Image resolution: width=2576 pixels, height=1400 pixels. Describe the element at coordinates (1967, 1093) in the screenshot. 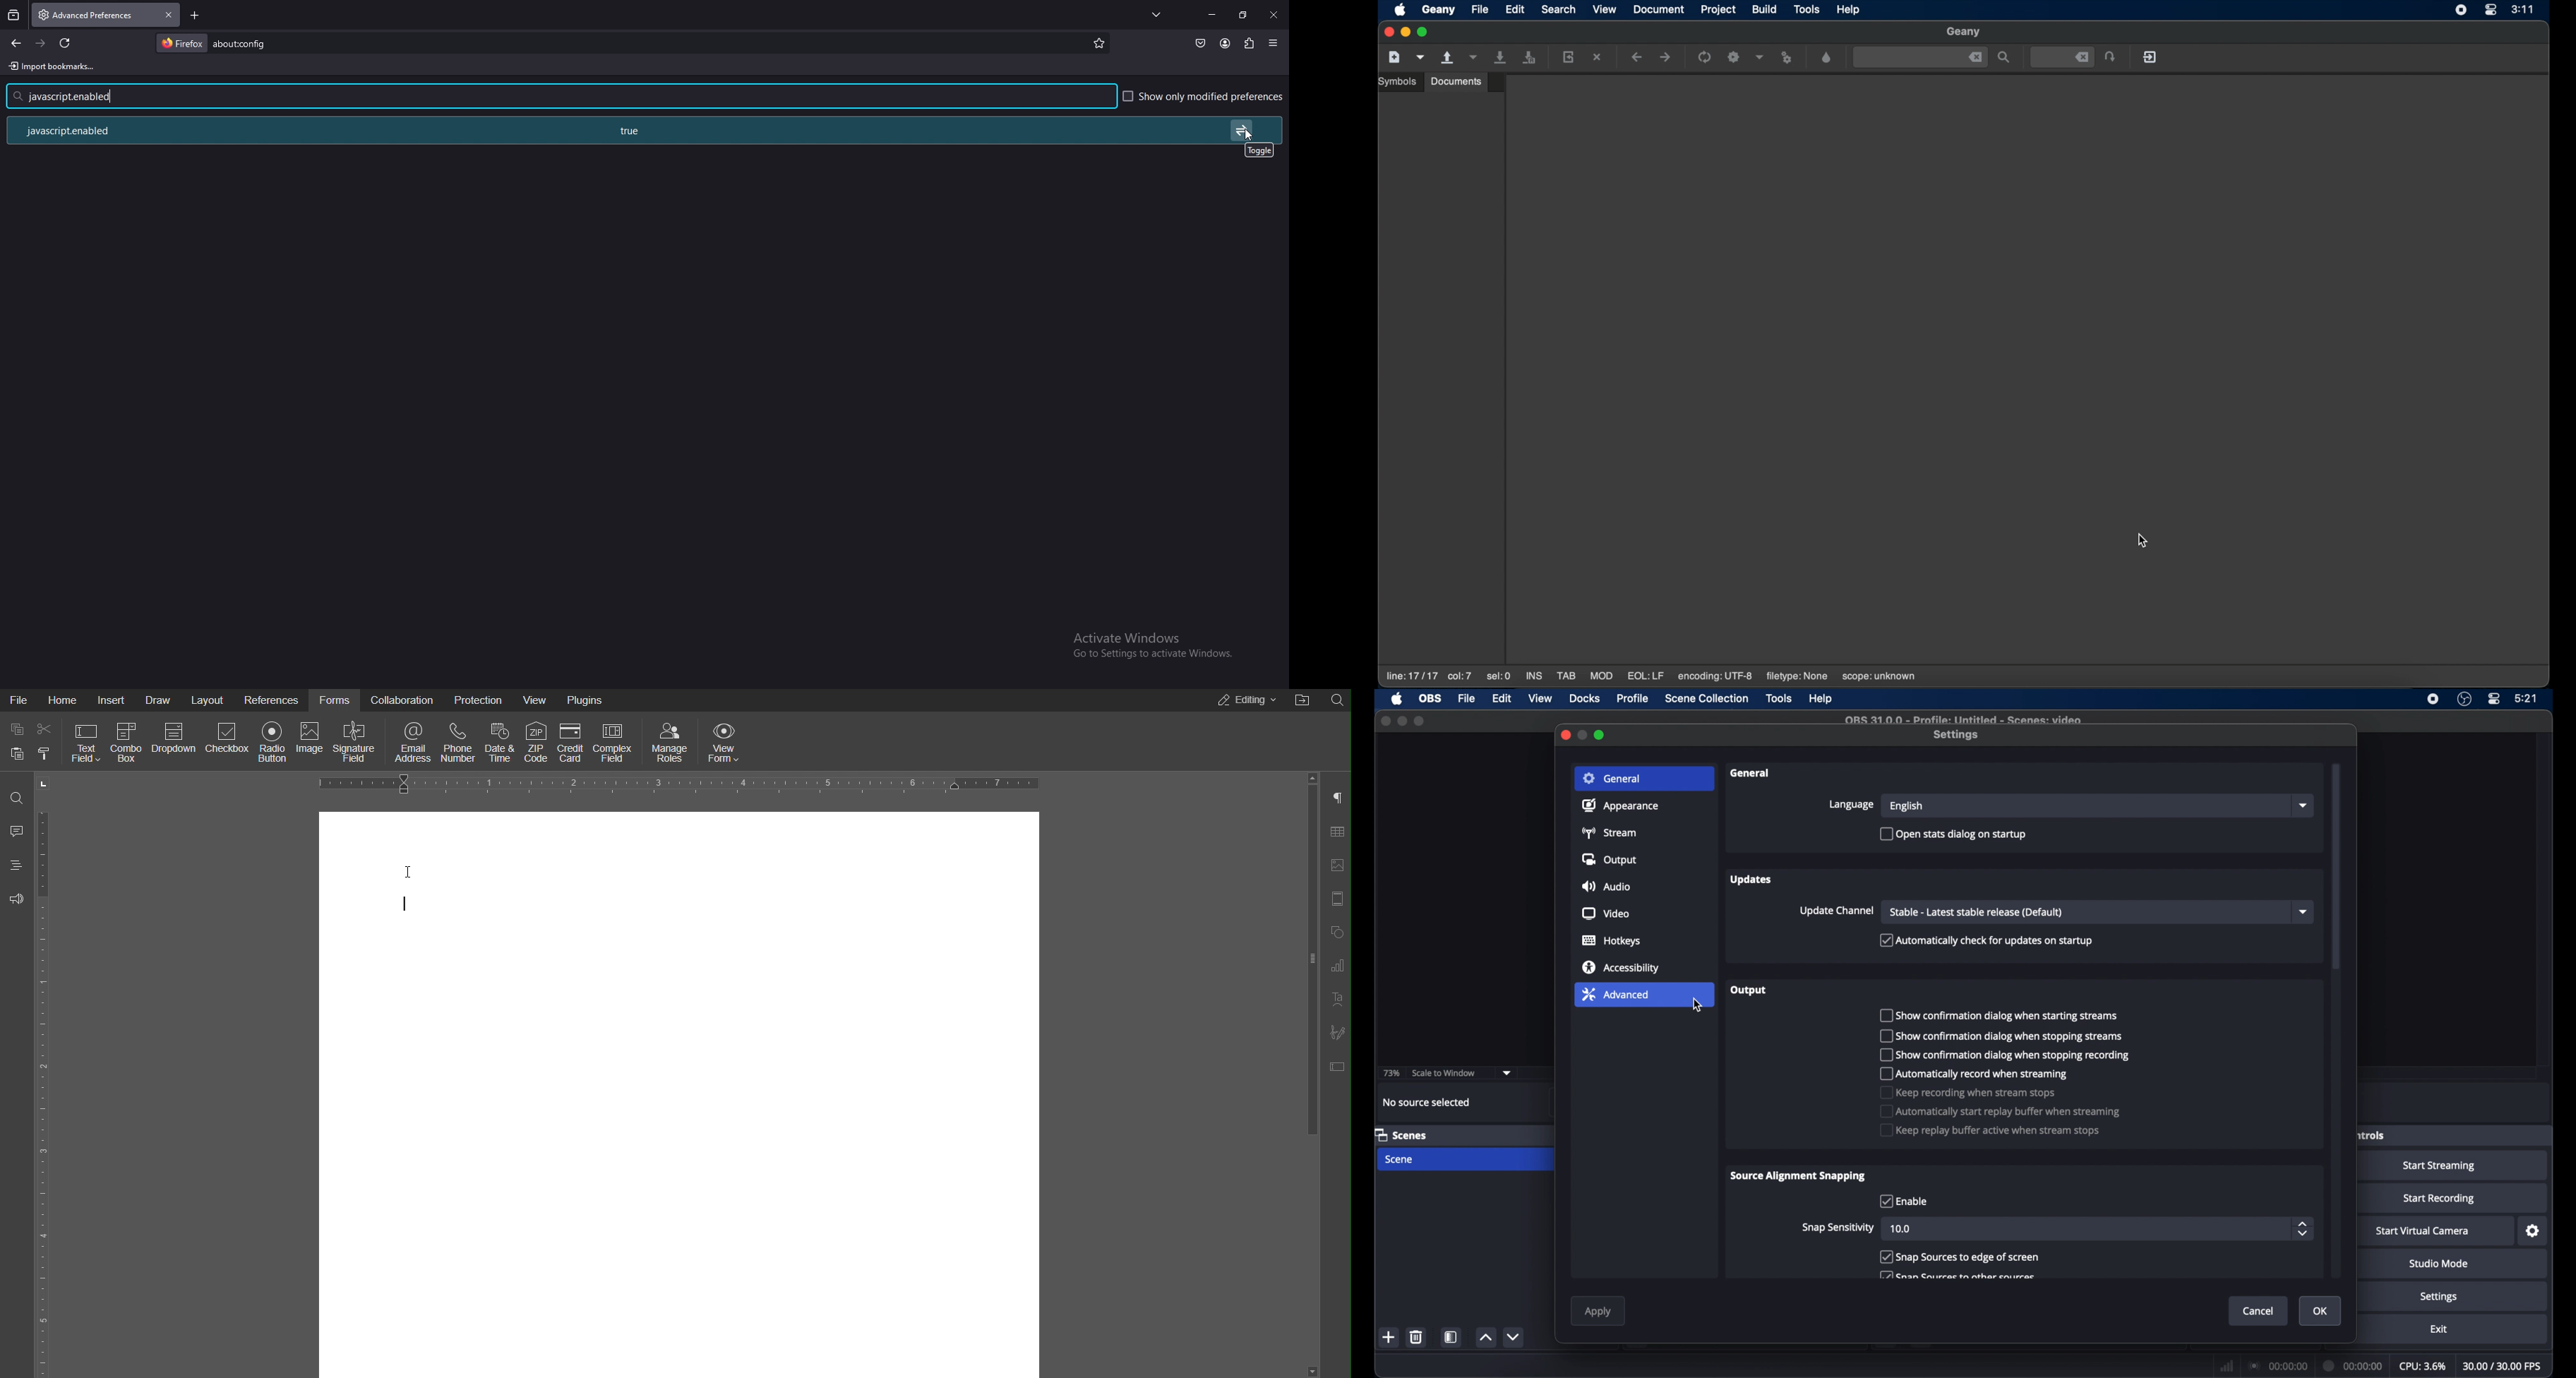

I see `keep recording when stream stops` at that location.